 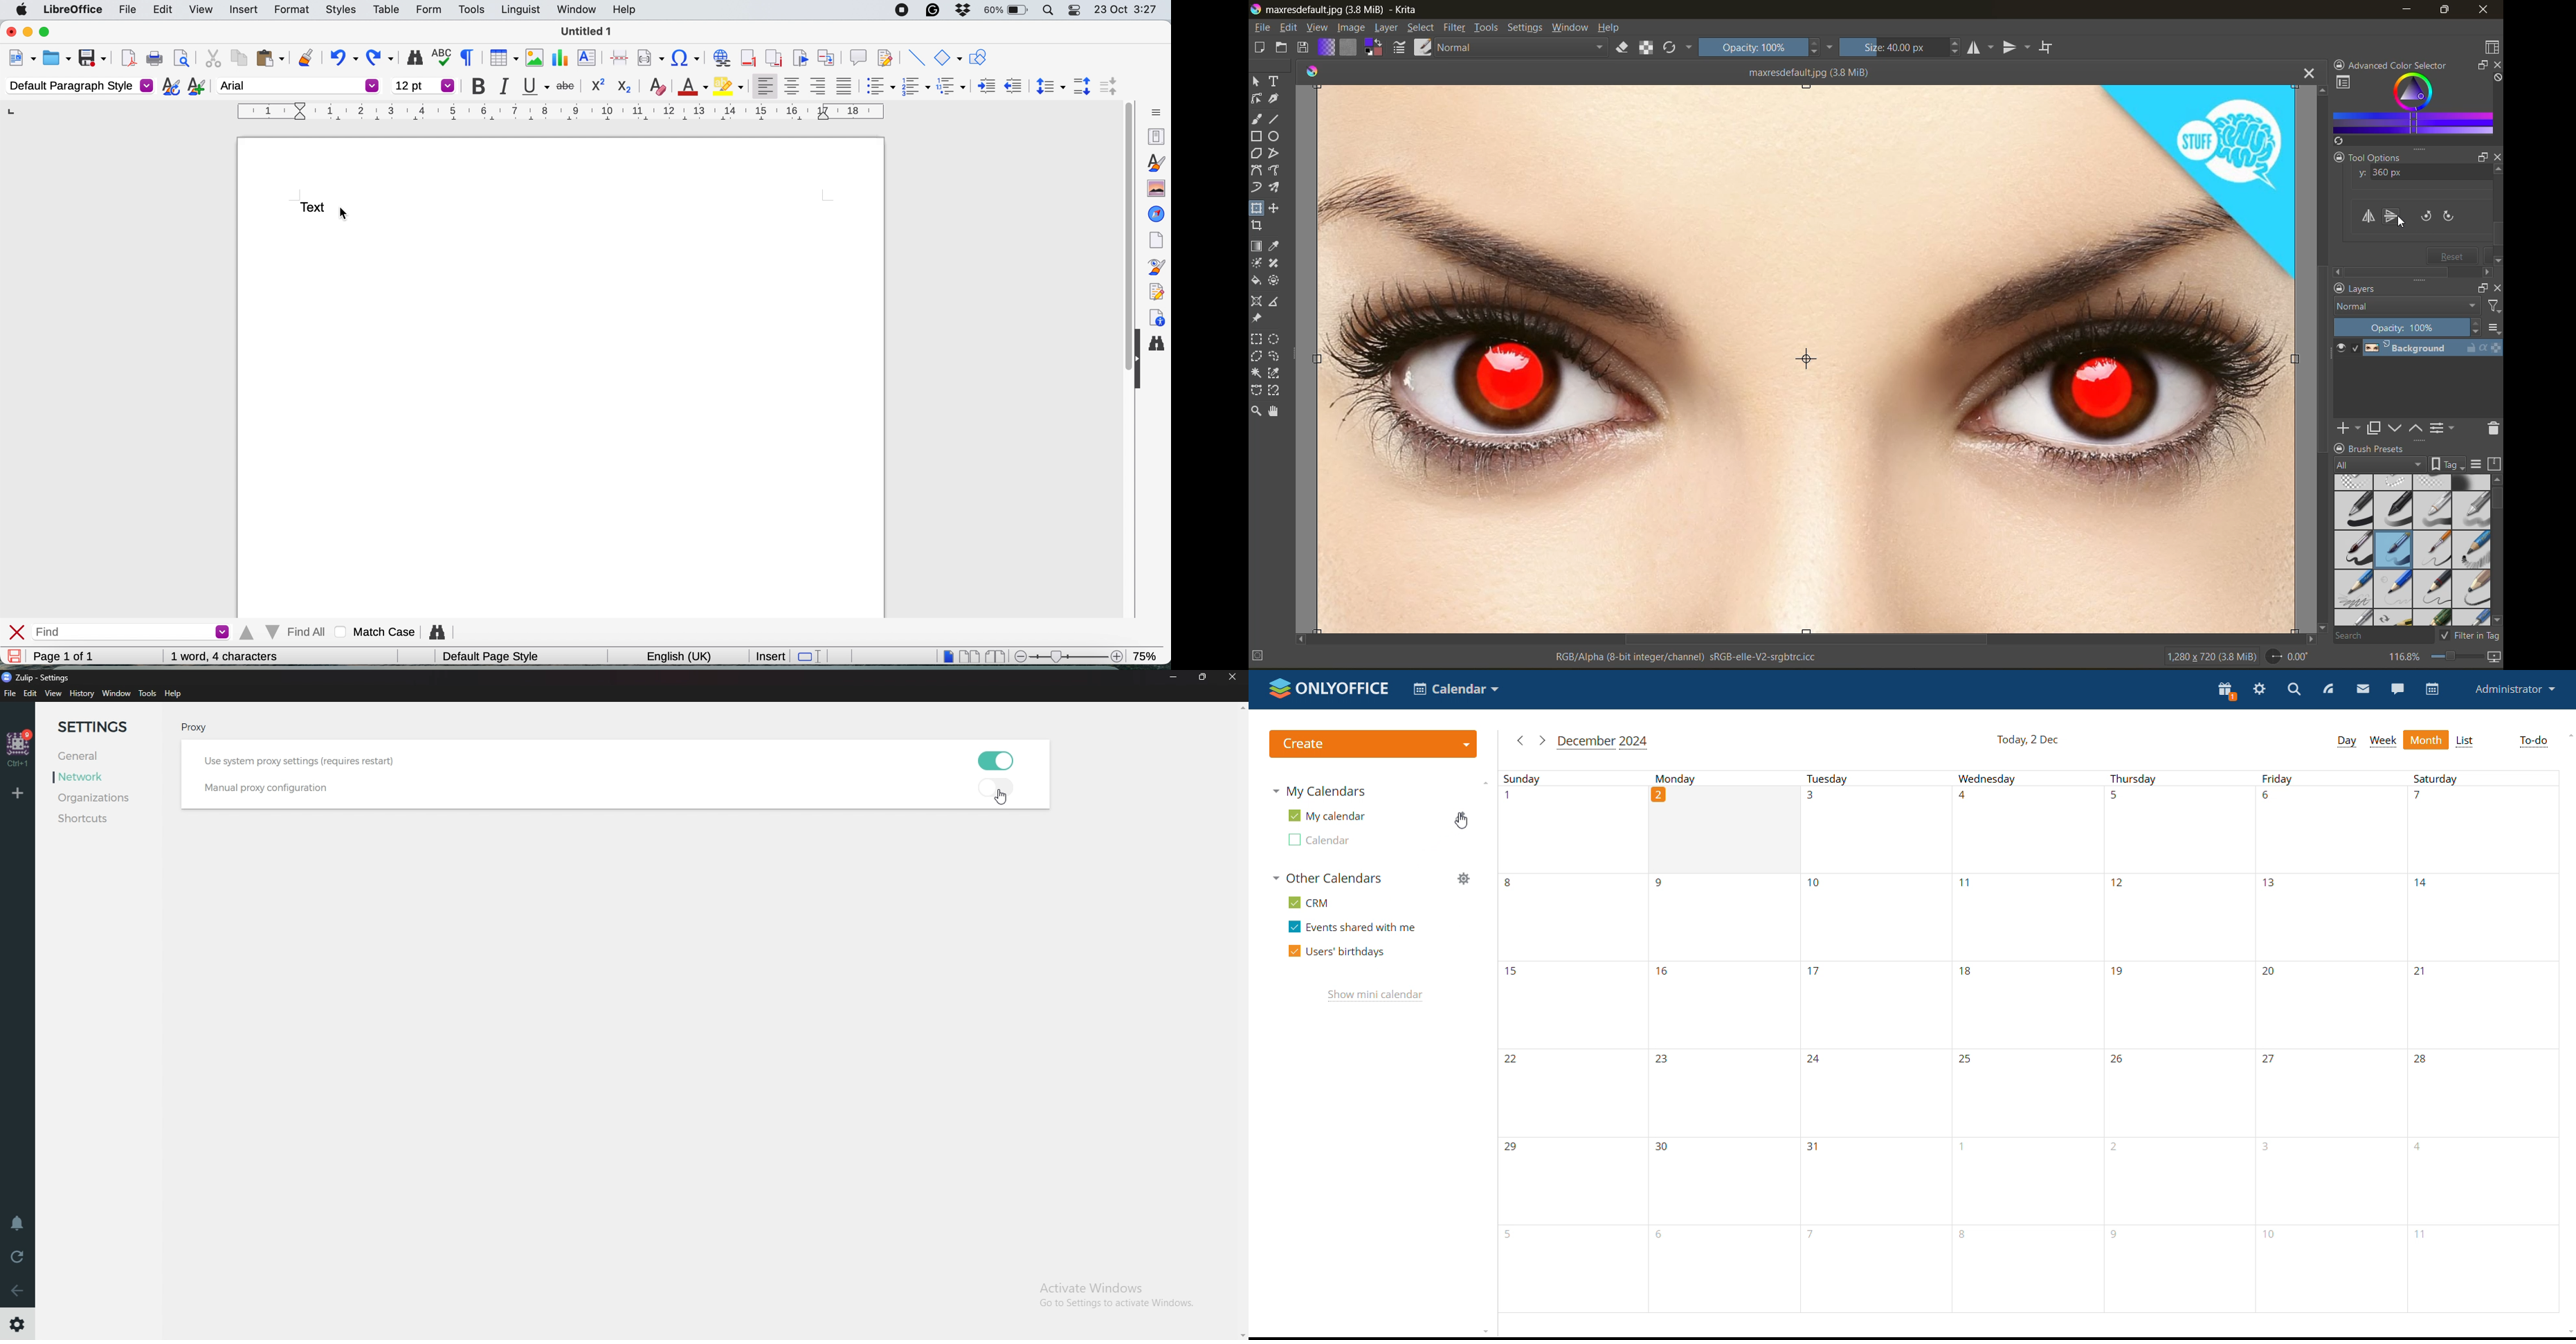 I want to click on Close, so click(x=1235, y=681).